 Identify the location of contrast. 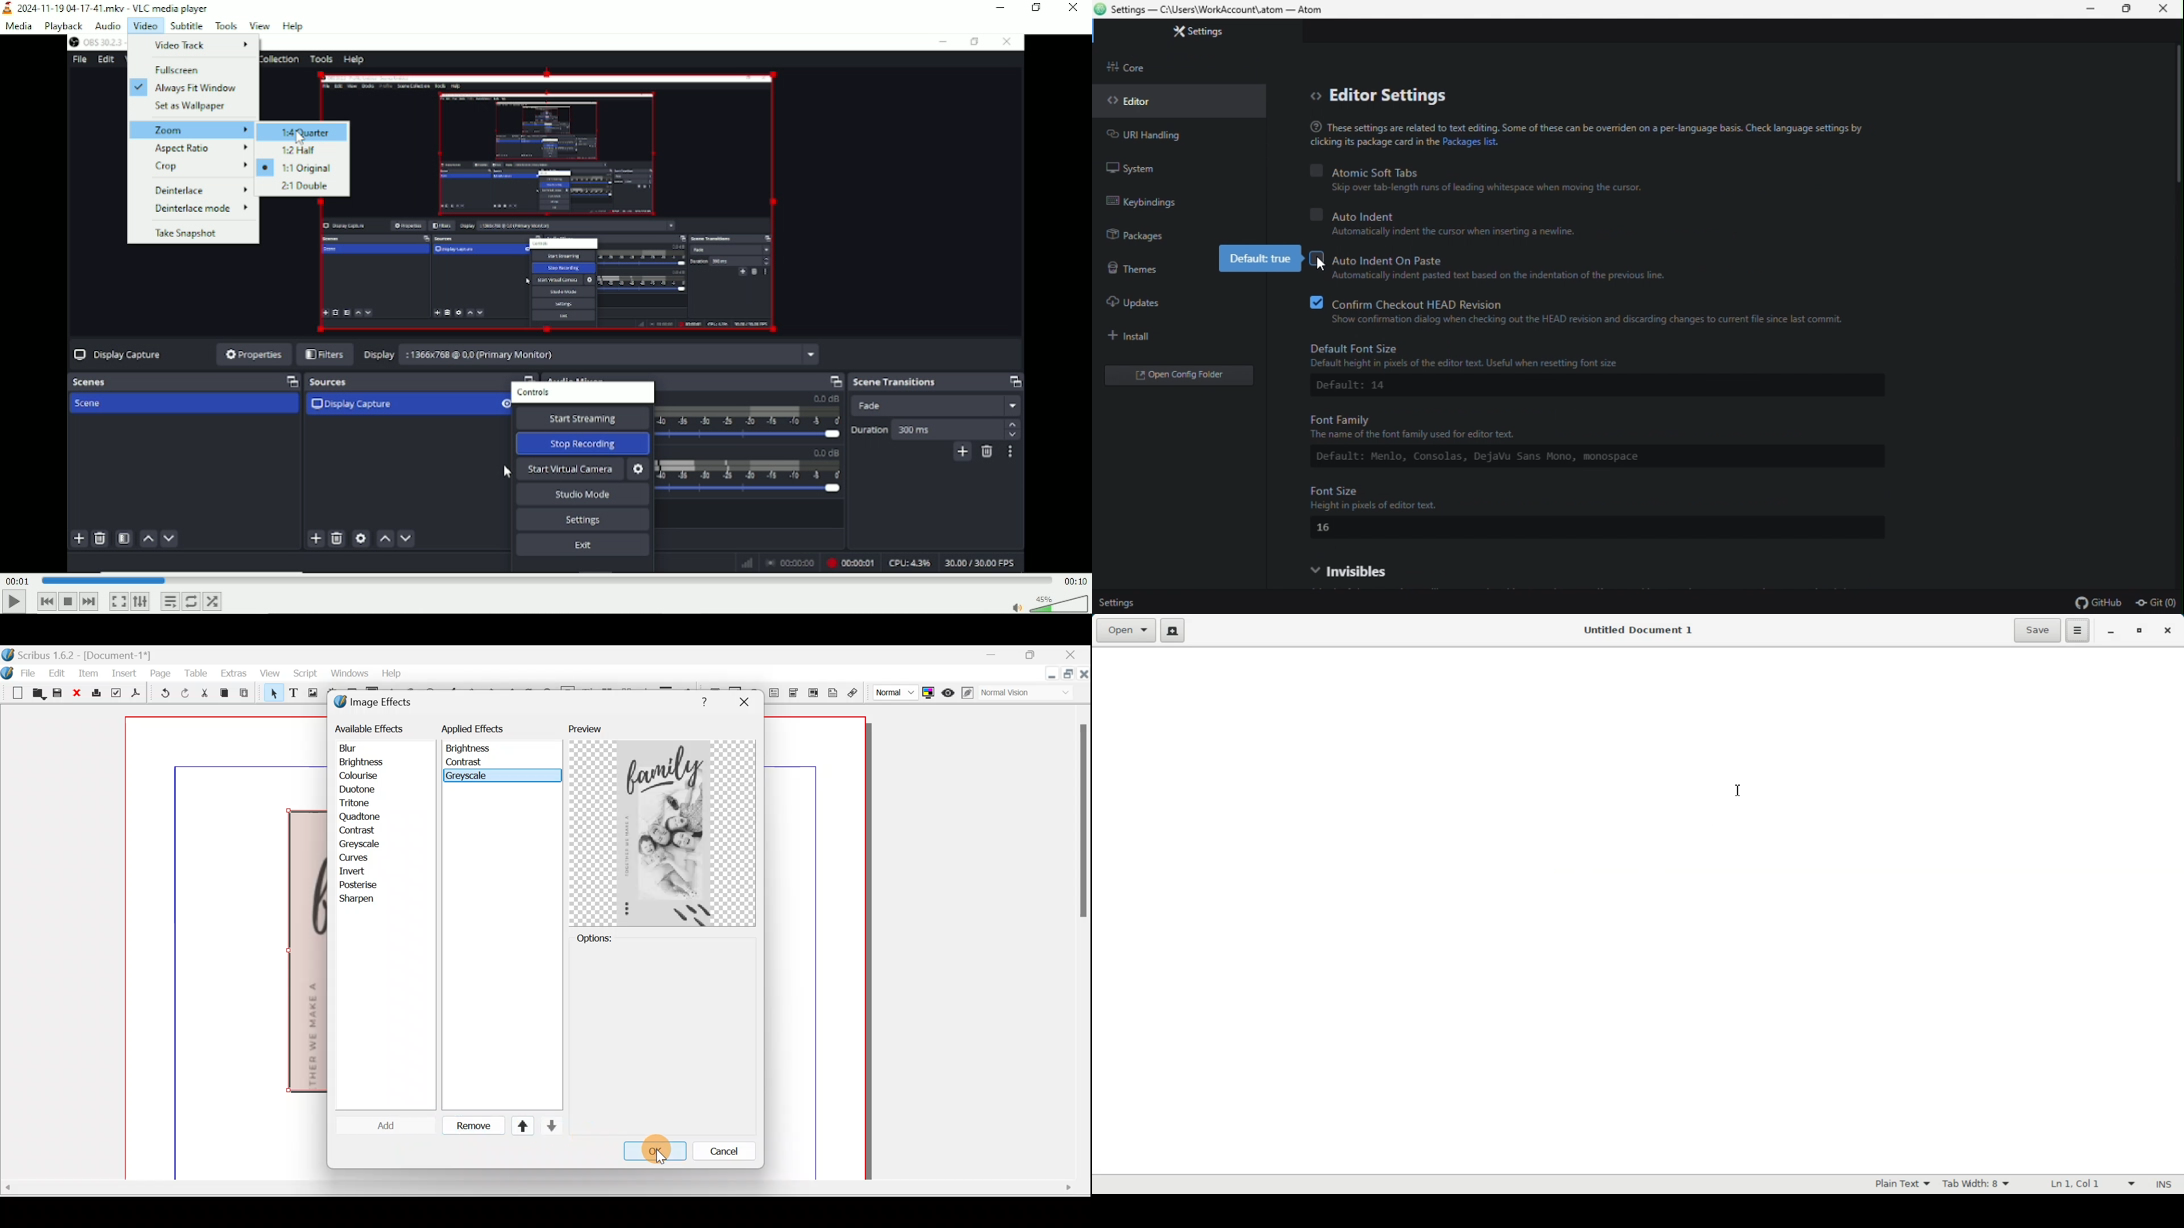
(466, 762).